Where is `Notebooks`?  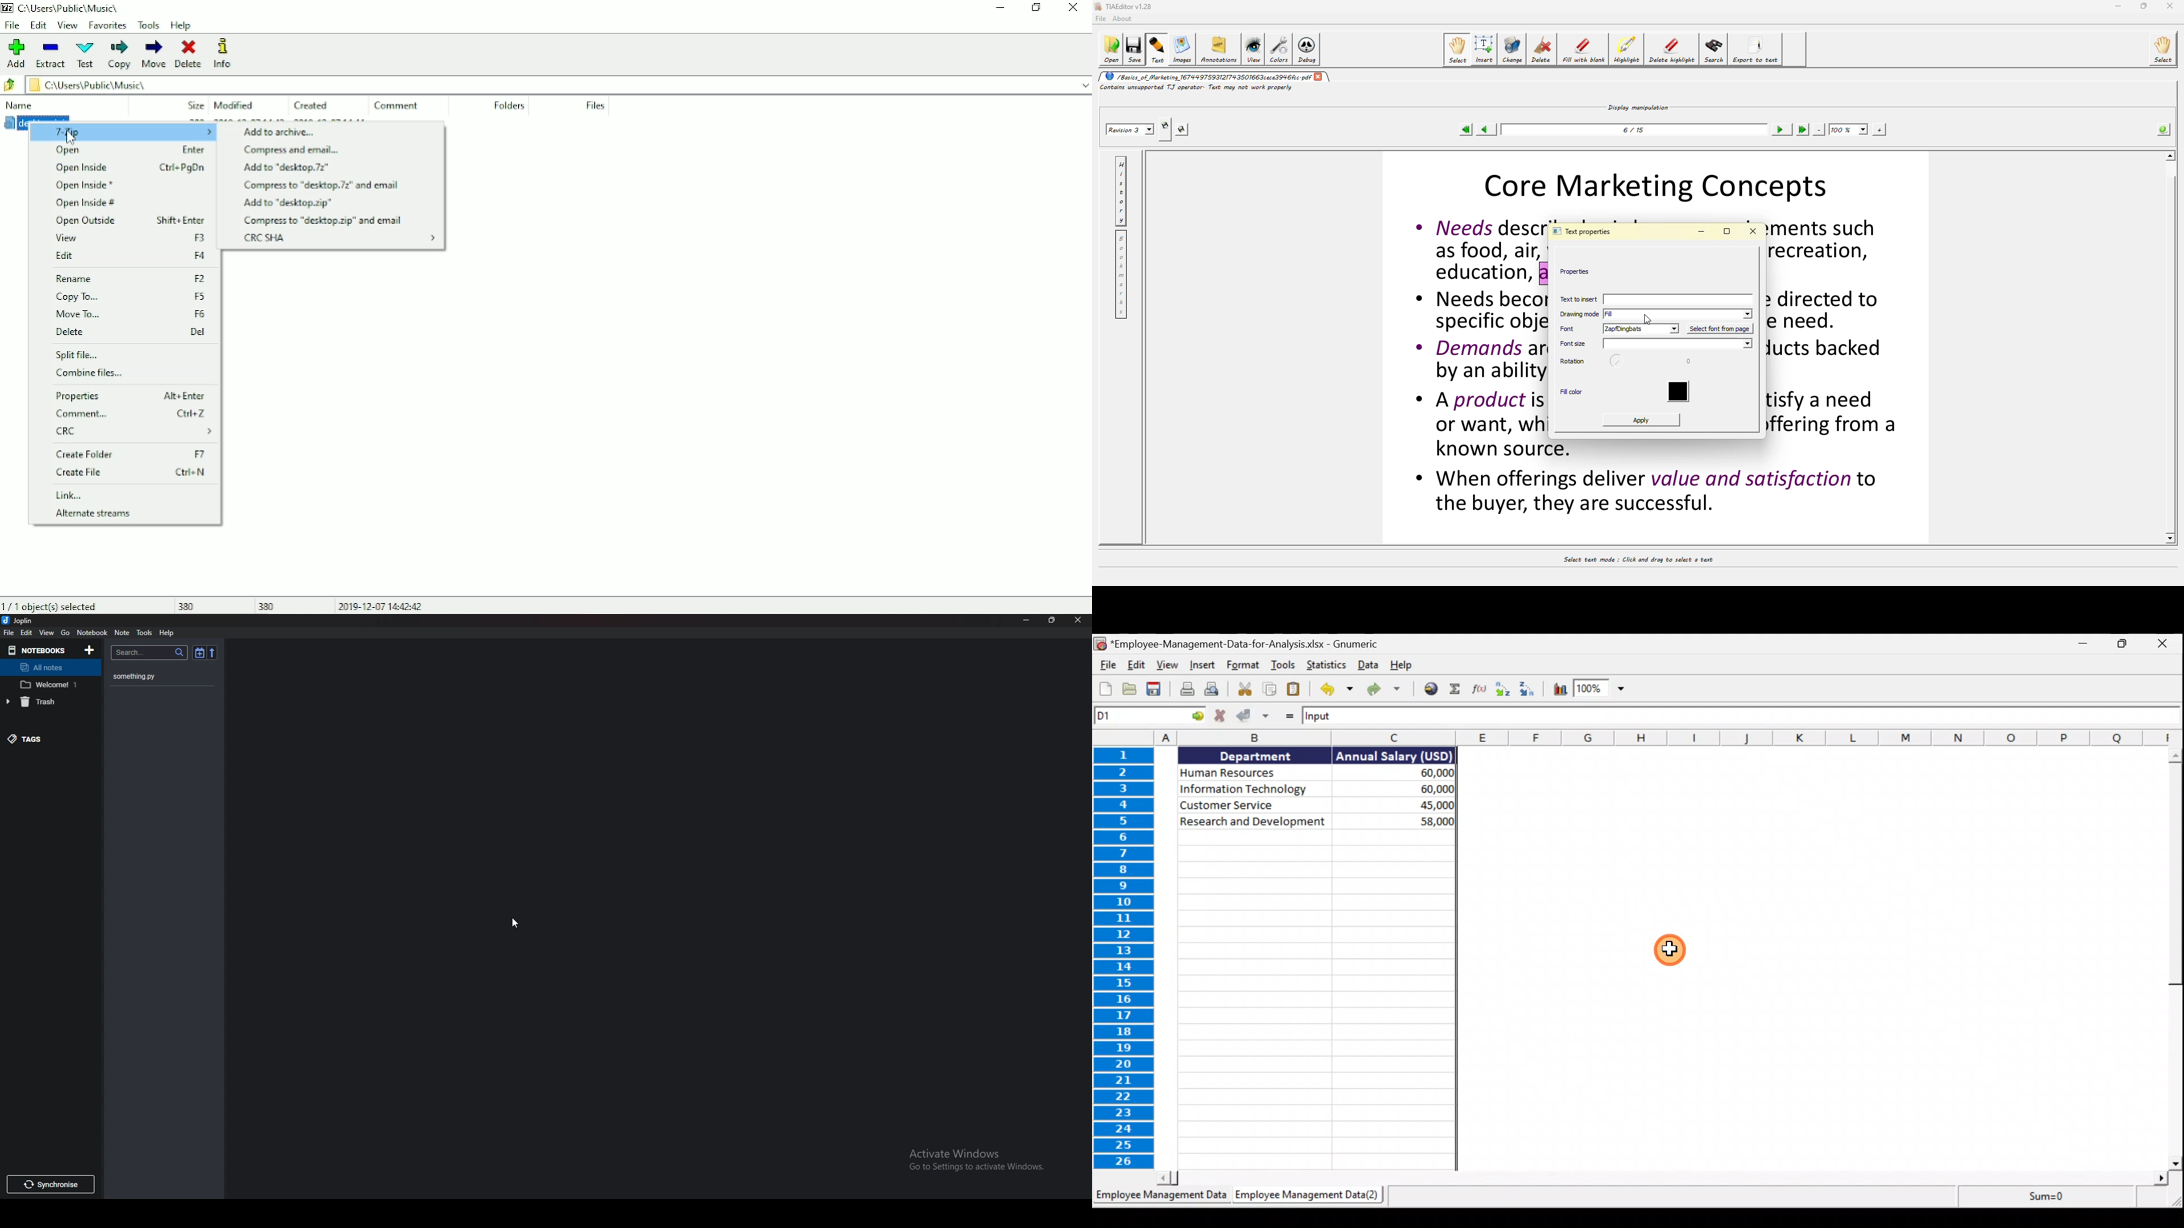 Notebooks is located at coordinates (37, 650).